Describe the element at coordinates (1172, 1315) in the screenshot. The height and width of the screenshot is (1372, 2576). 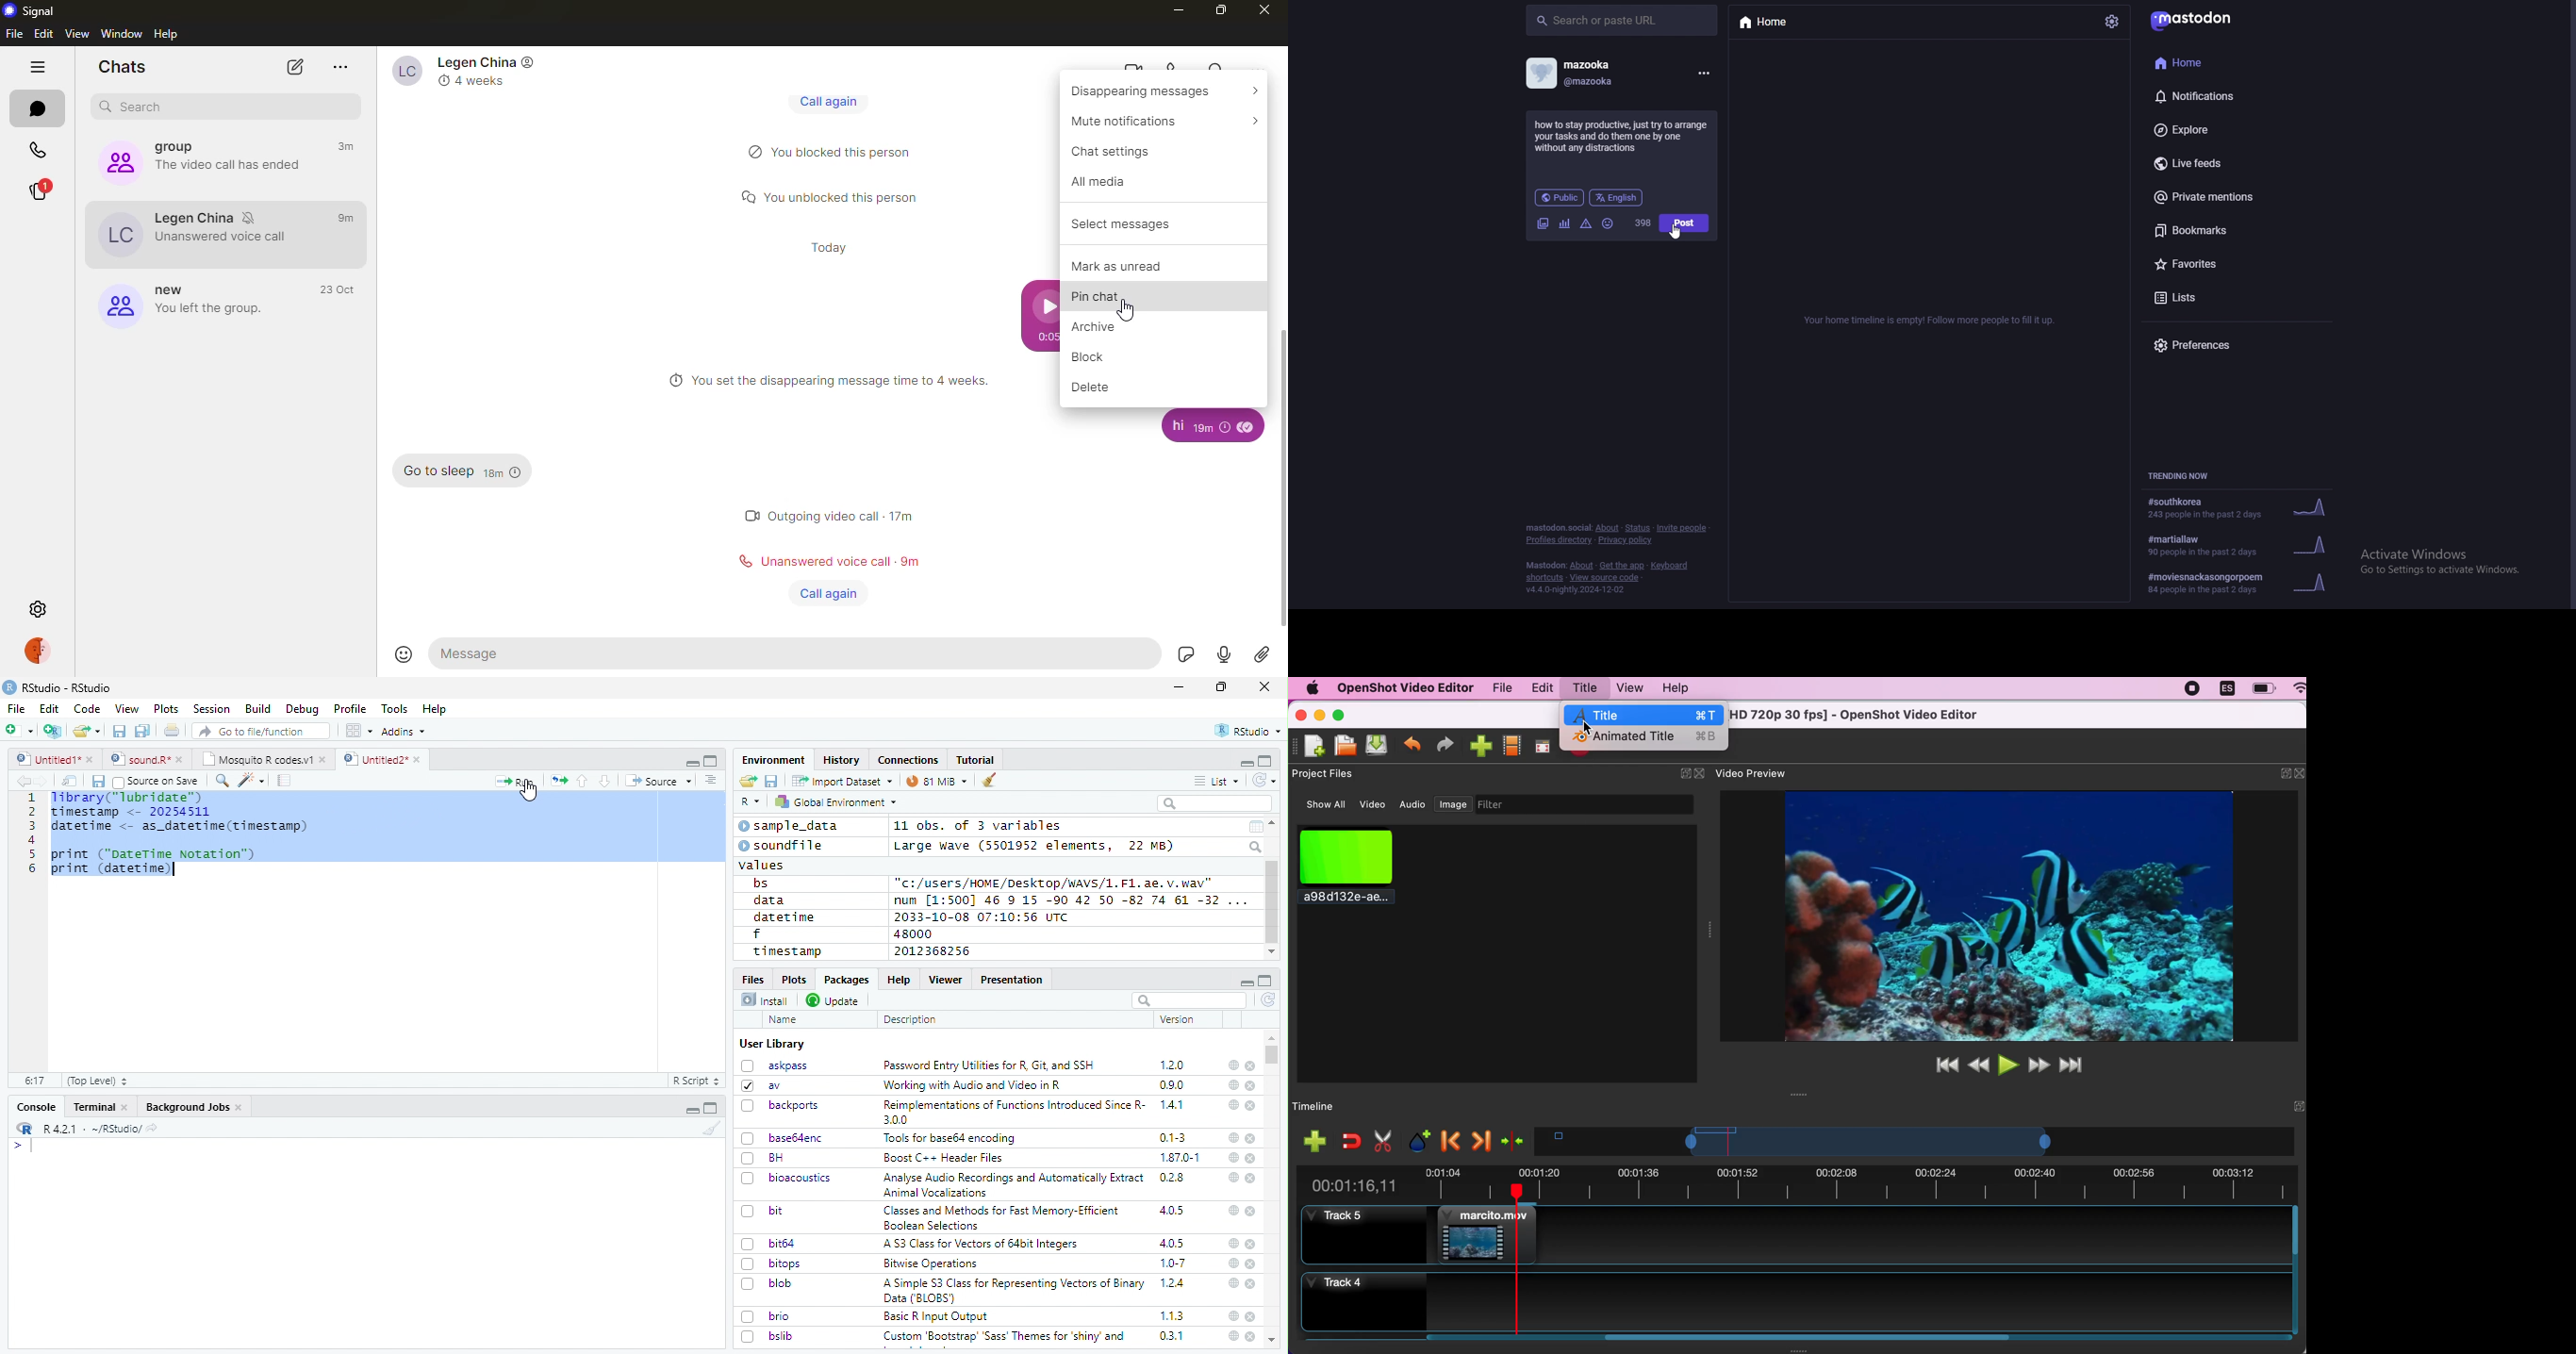
I see `1.1.3` at that location.